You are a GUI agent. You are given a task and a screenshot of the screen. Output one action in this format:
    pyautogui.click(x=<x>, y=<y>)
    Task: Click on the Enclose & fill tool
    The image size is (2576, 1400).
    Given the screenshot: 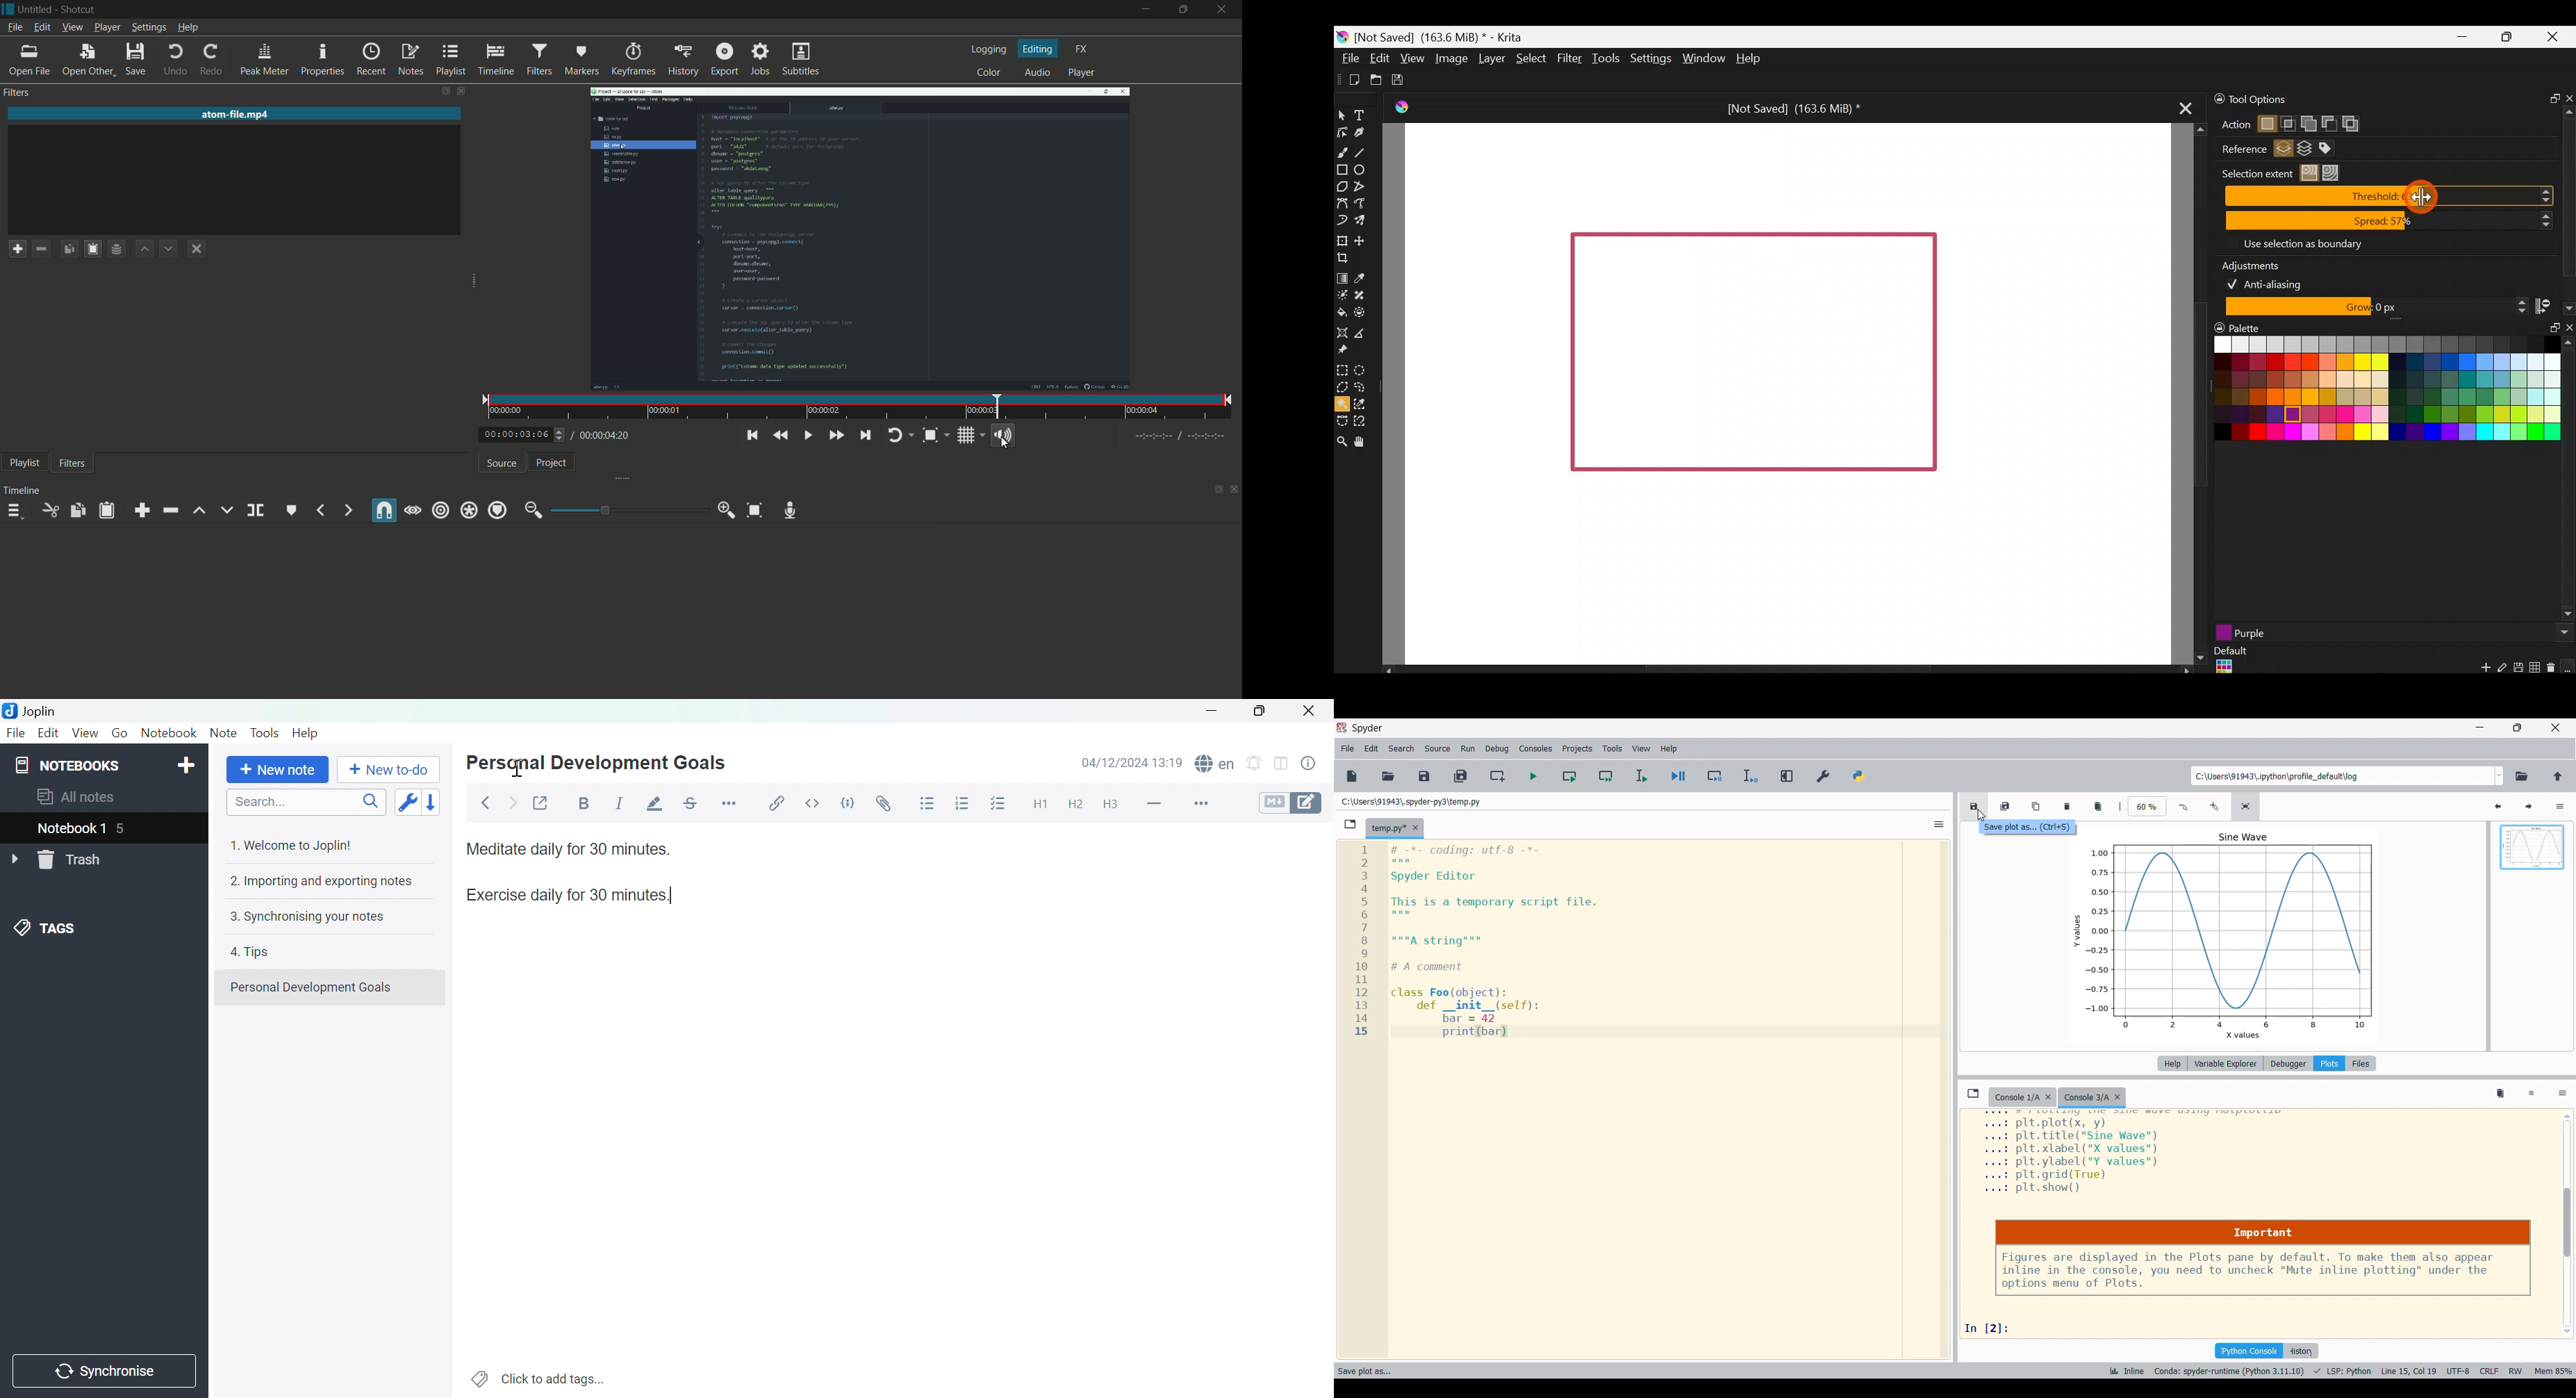 What is the action you would take?
    pyautogui.click(x=1365, y=313)
    